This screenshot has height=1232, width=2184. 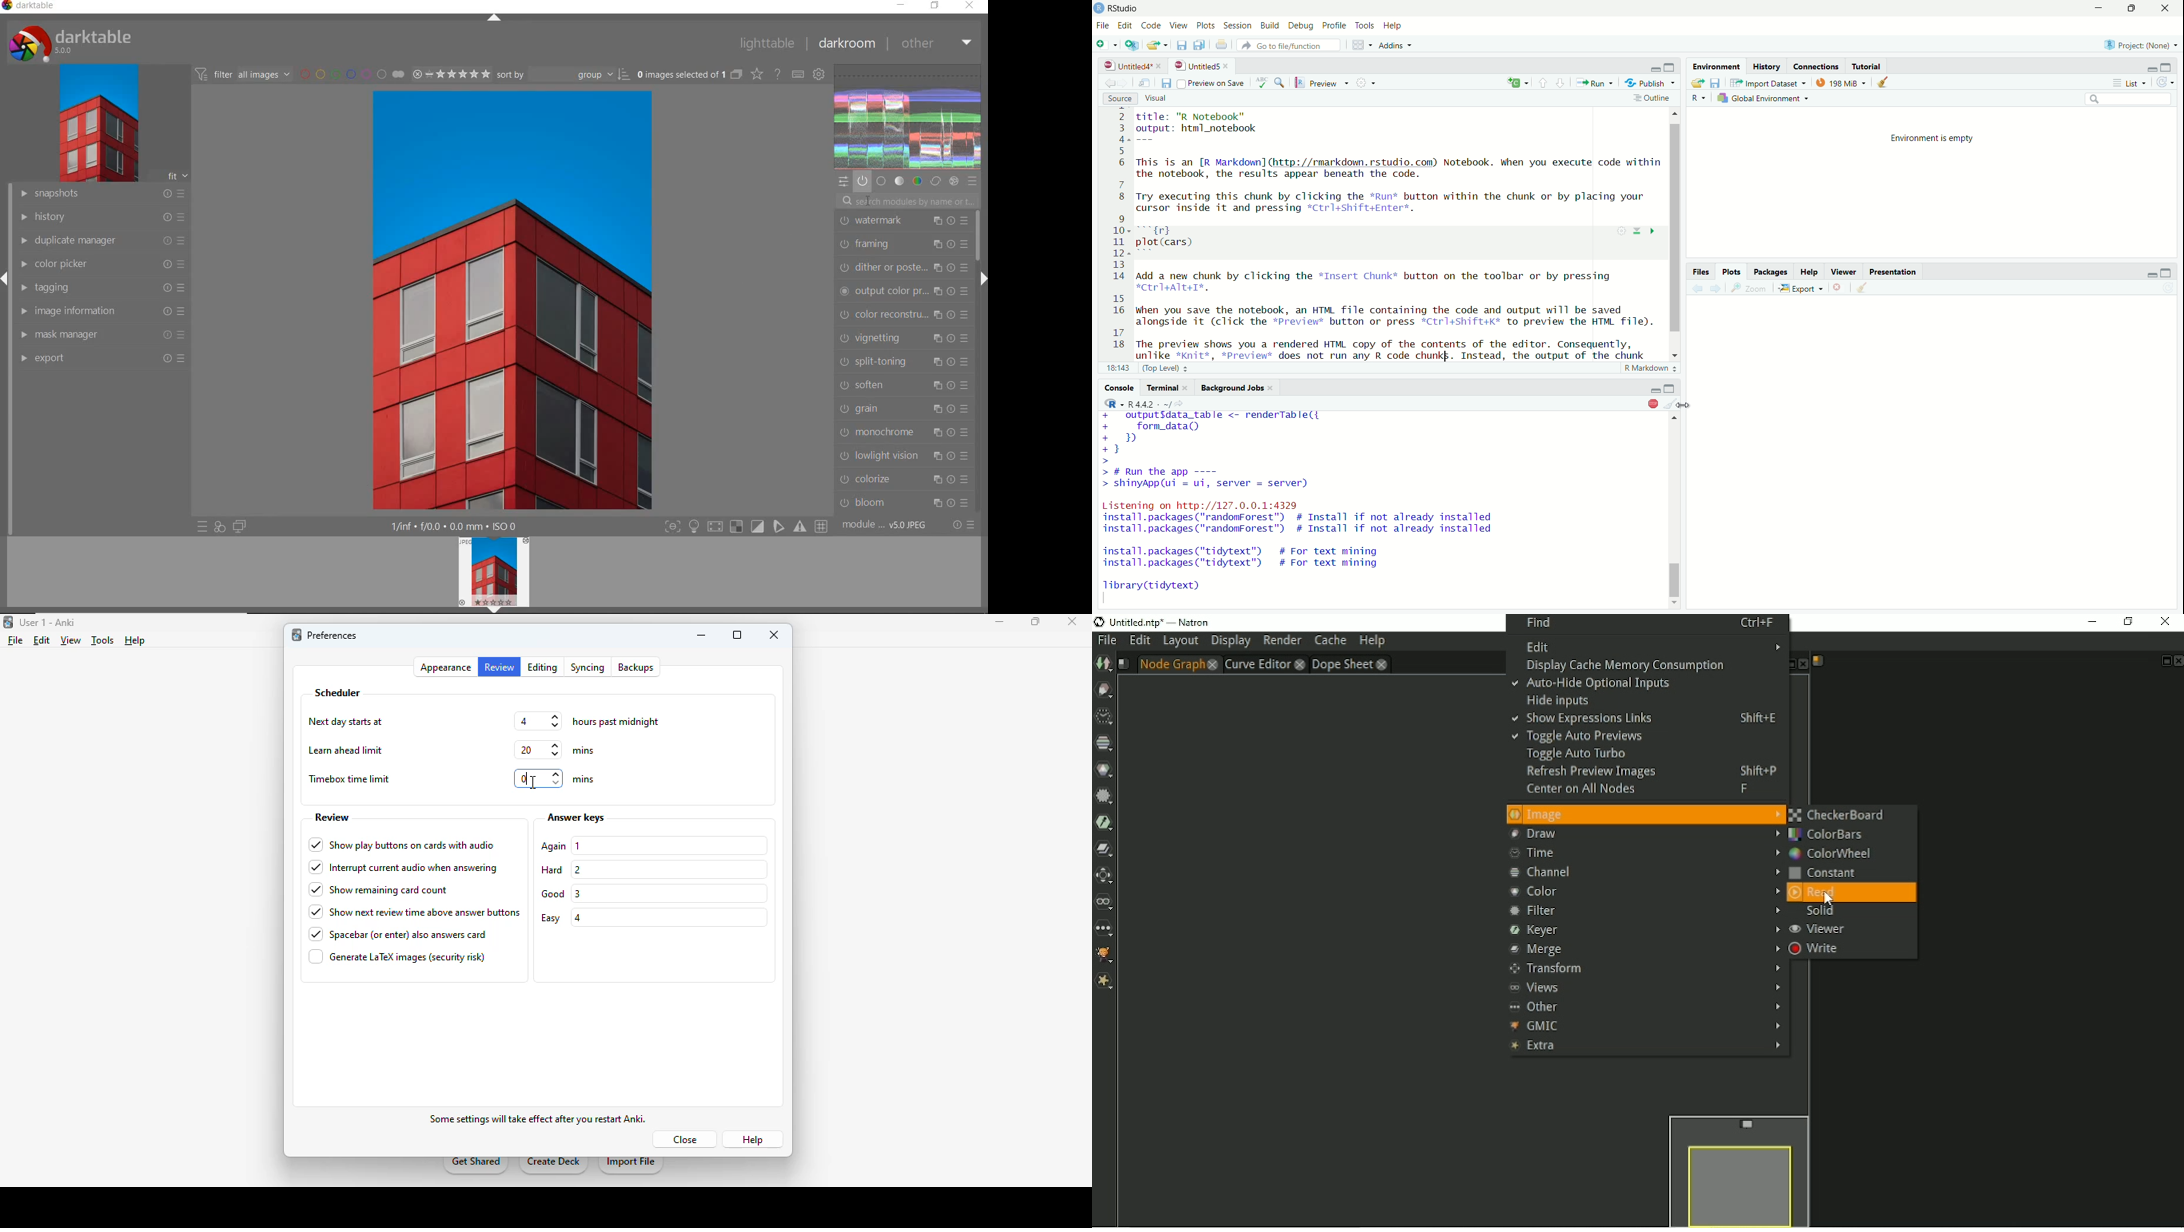 What do you see at coordinates (552, 871) in the screenshot?
I see `hard` at bounding box center [552, 871].